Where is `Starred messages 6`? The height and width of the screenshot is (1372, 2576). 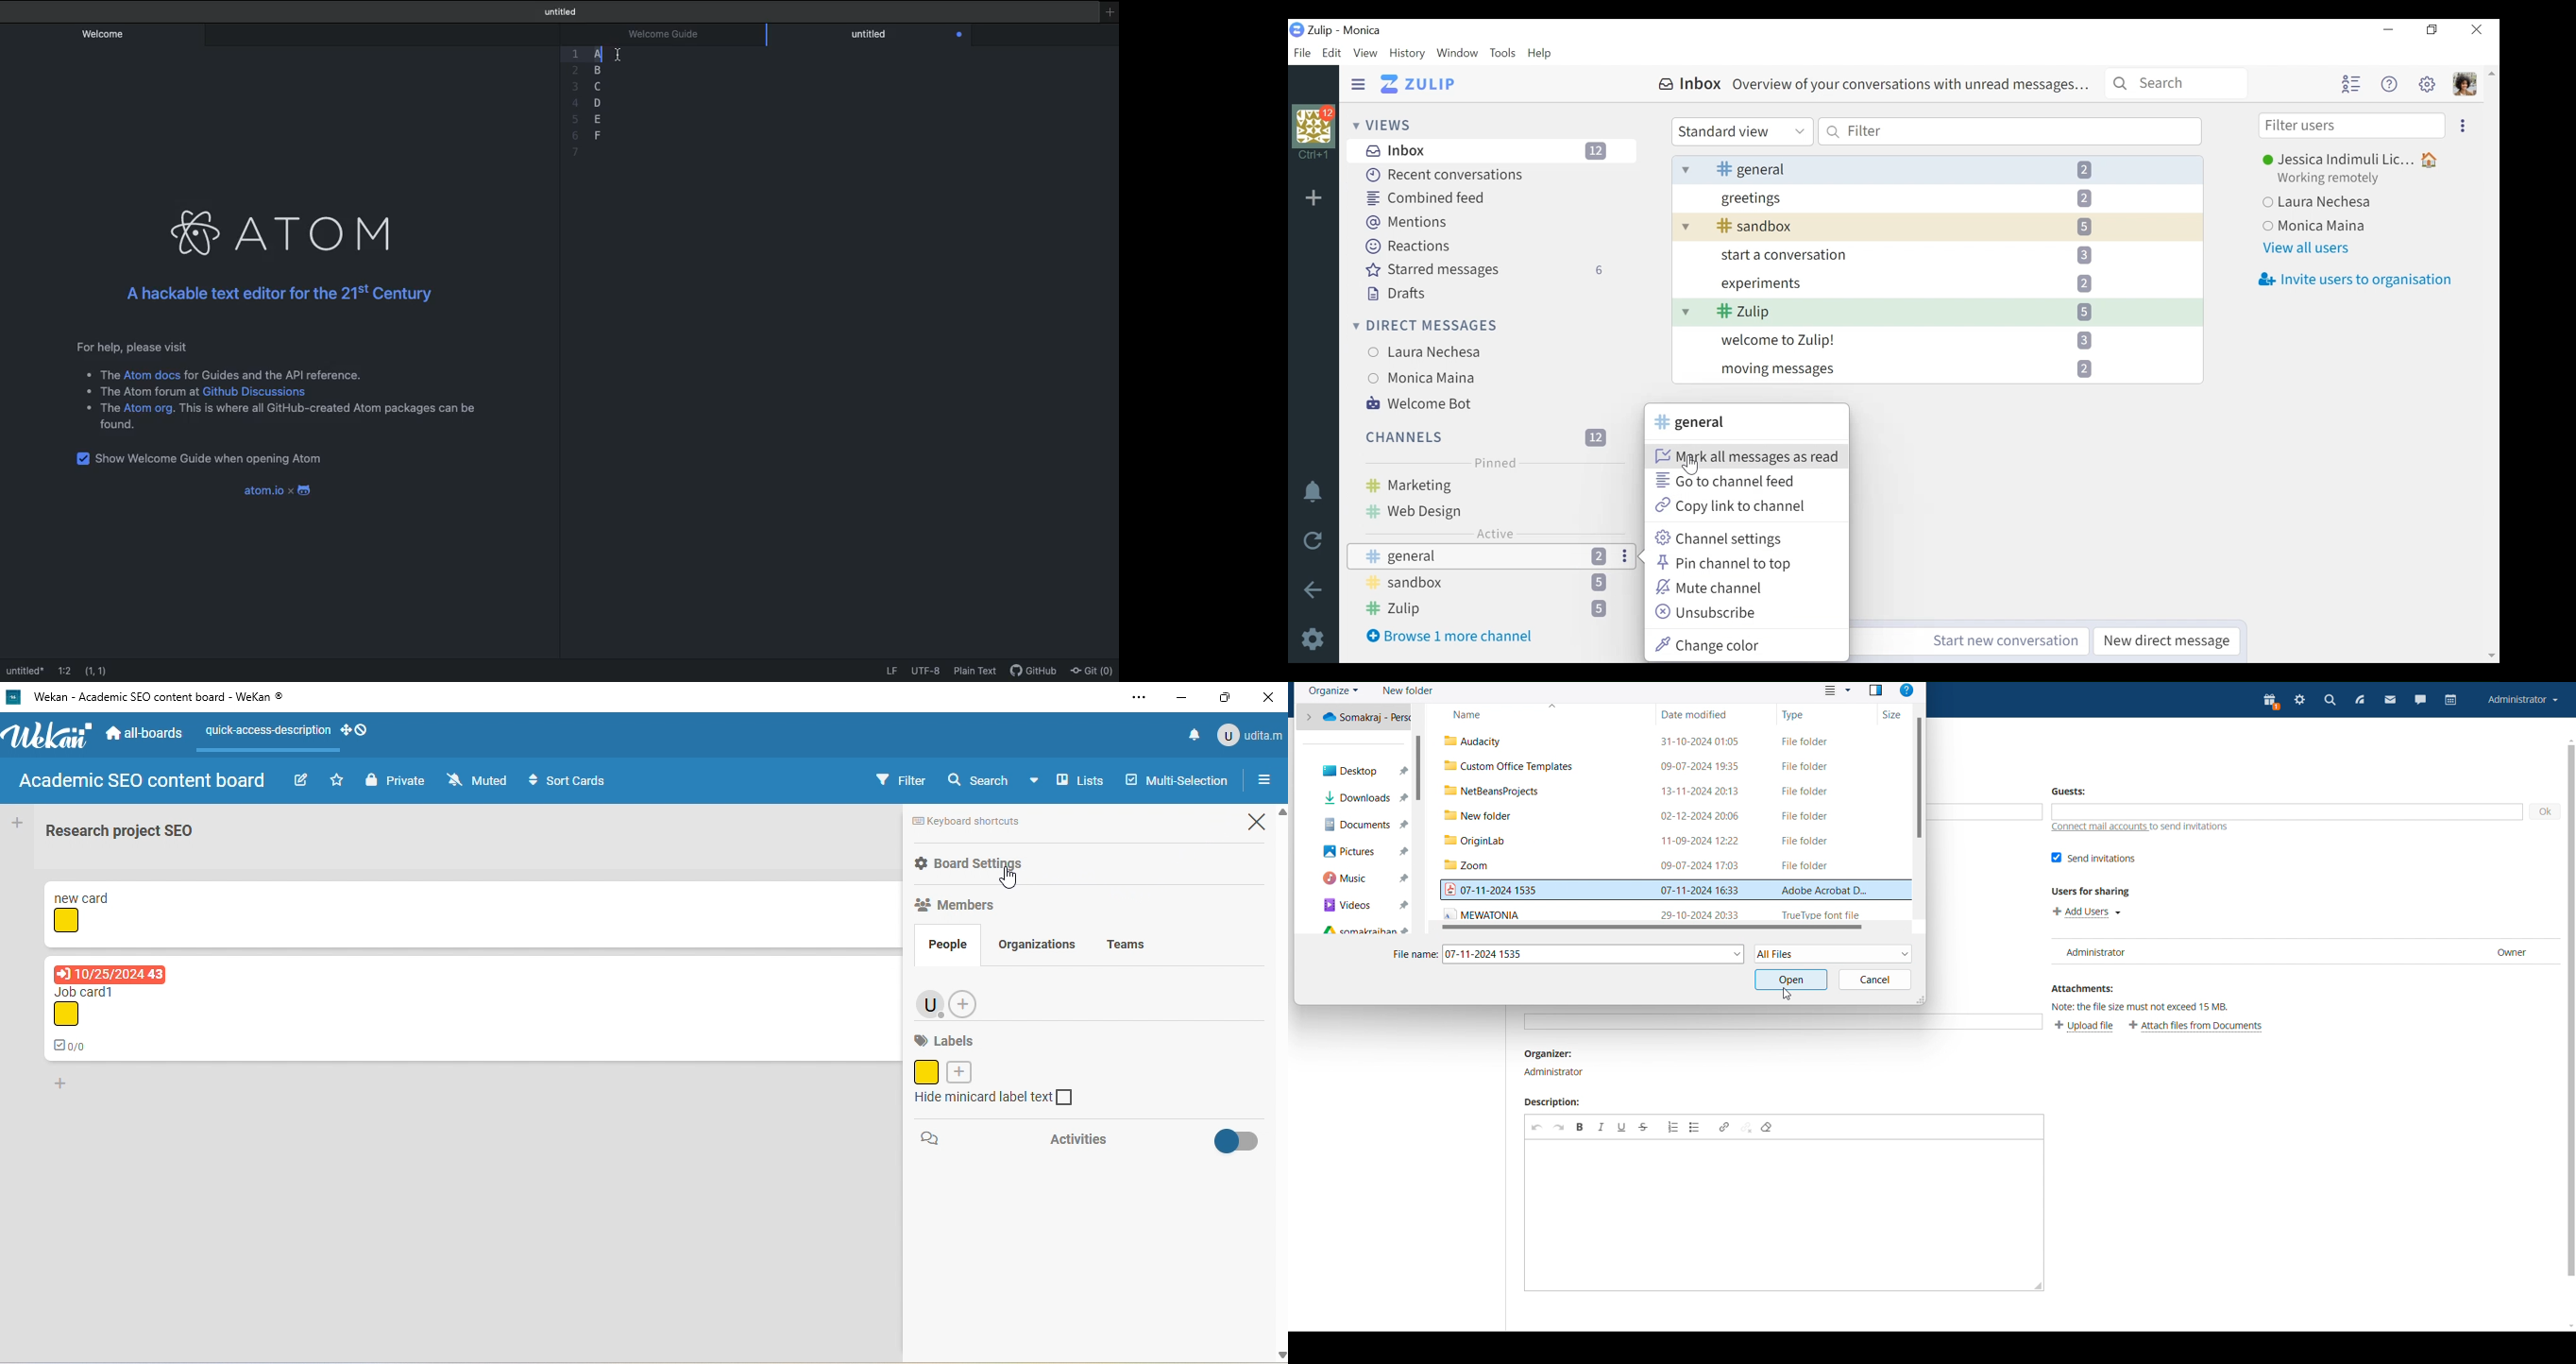
Starred messages 6 is located at coordinates (1489, 270).